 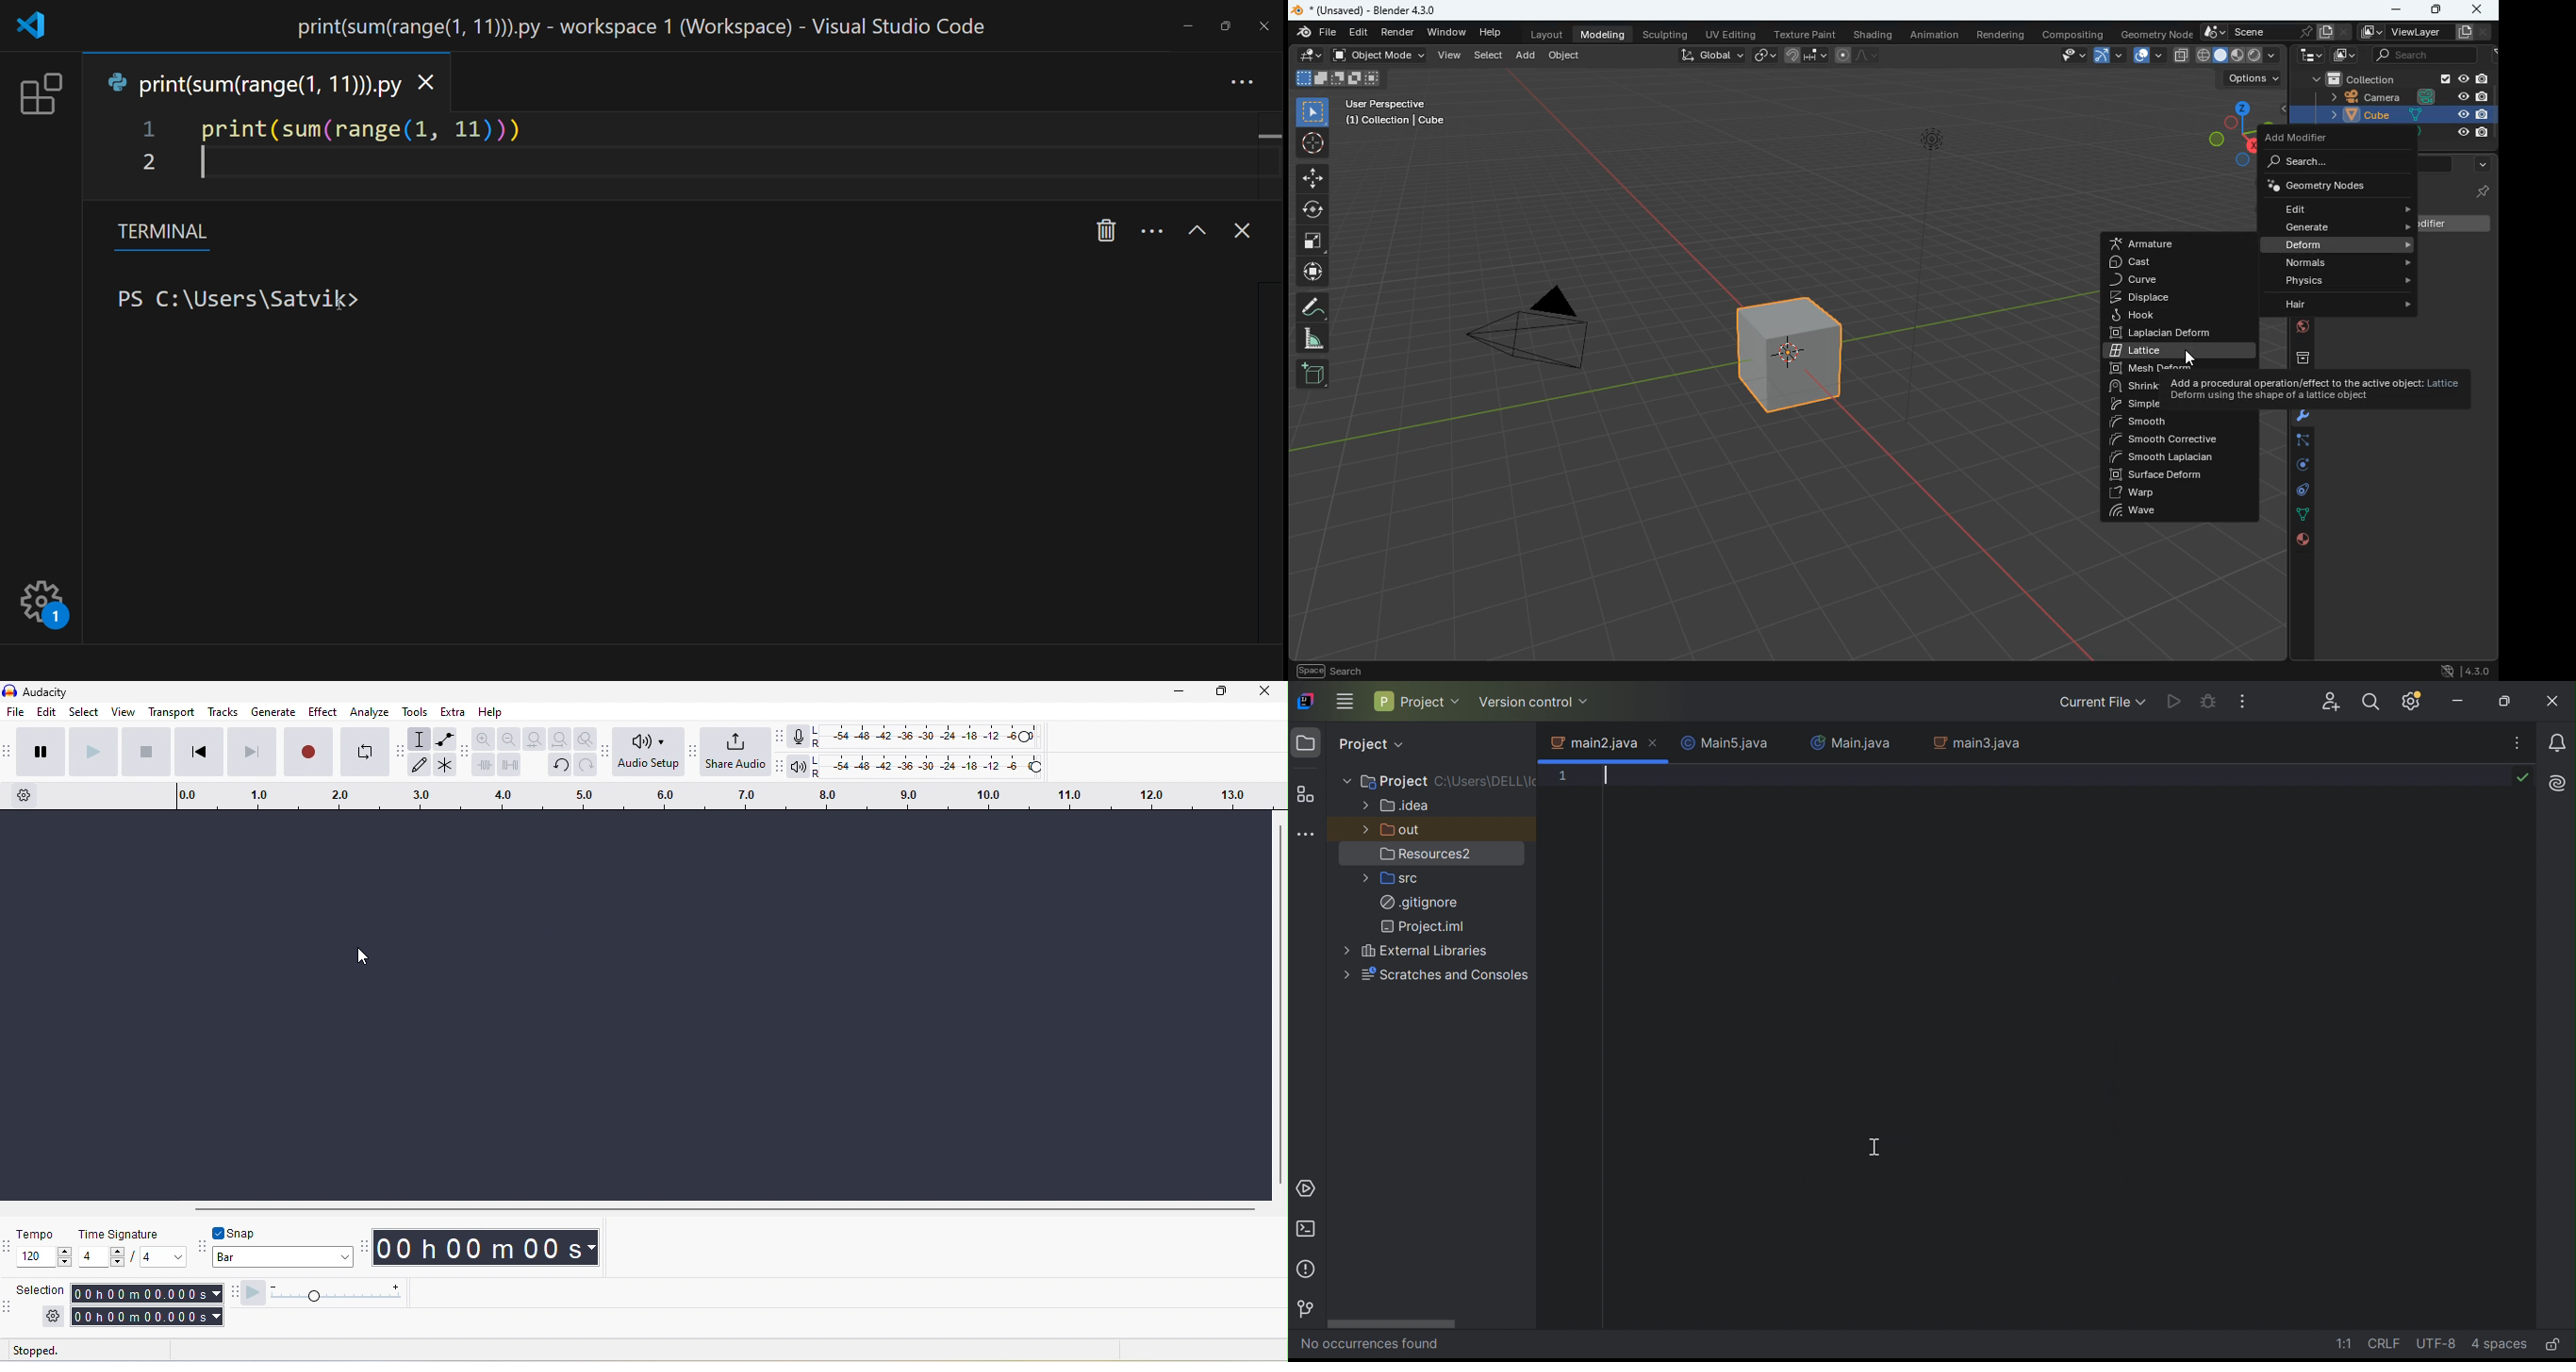 I want to click on set time signature, so click(x=102, y=1256).